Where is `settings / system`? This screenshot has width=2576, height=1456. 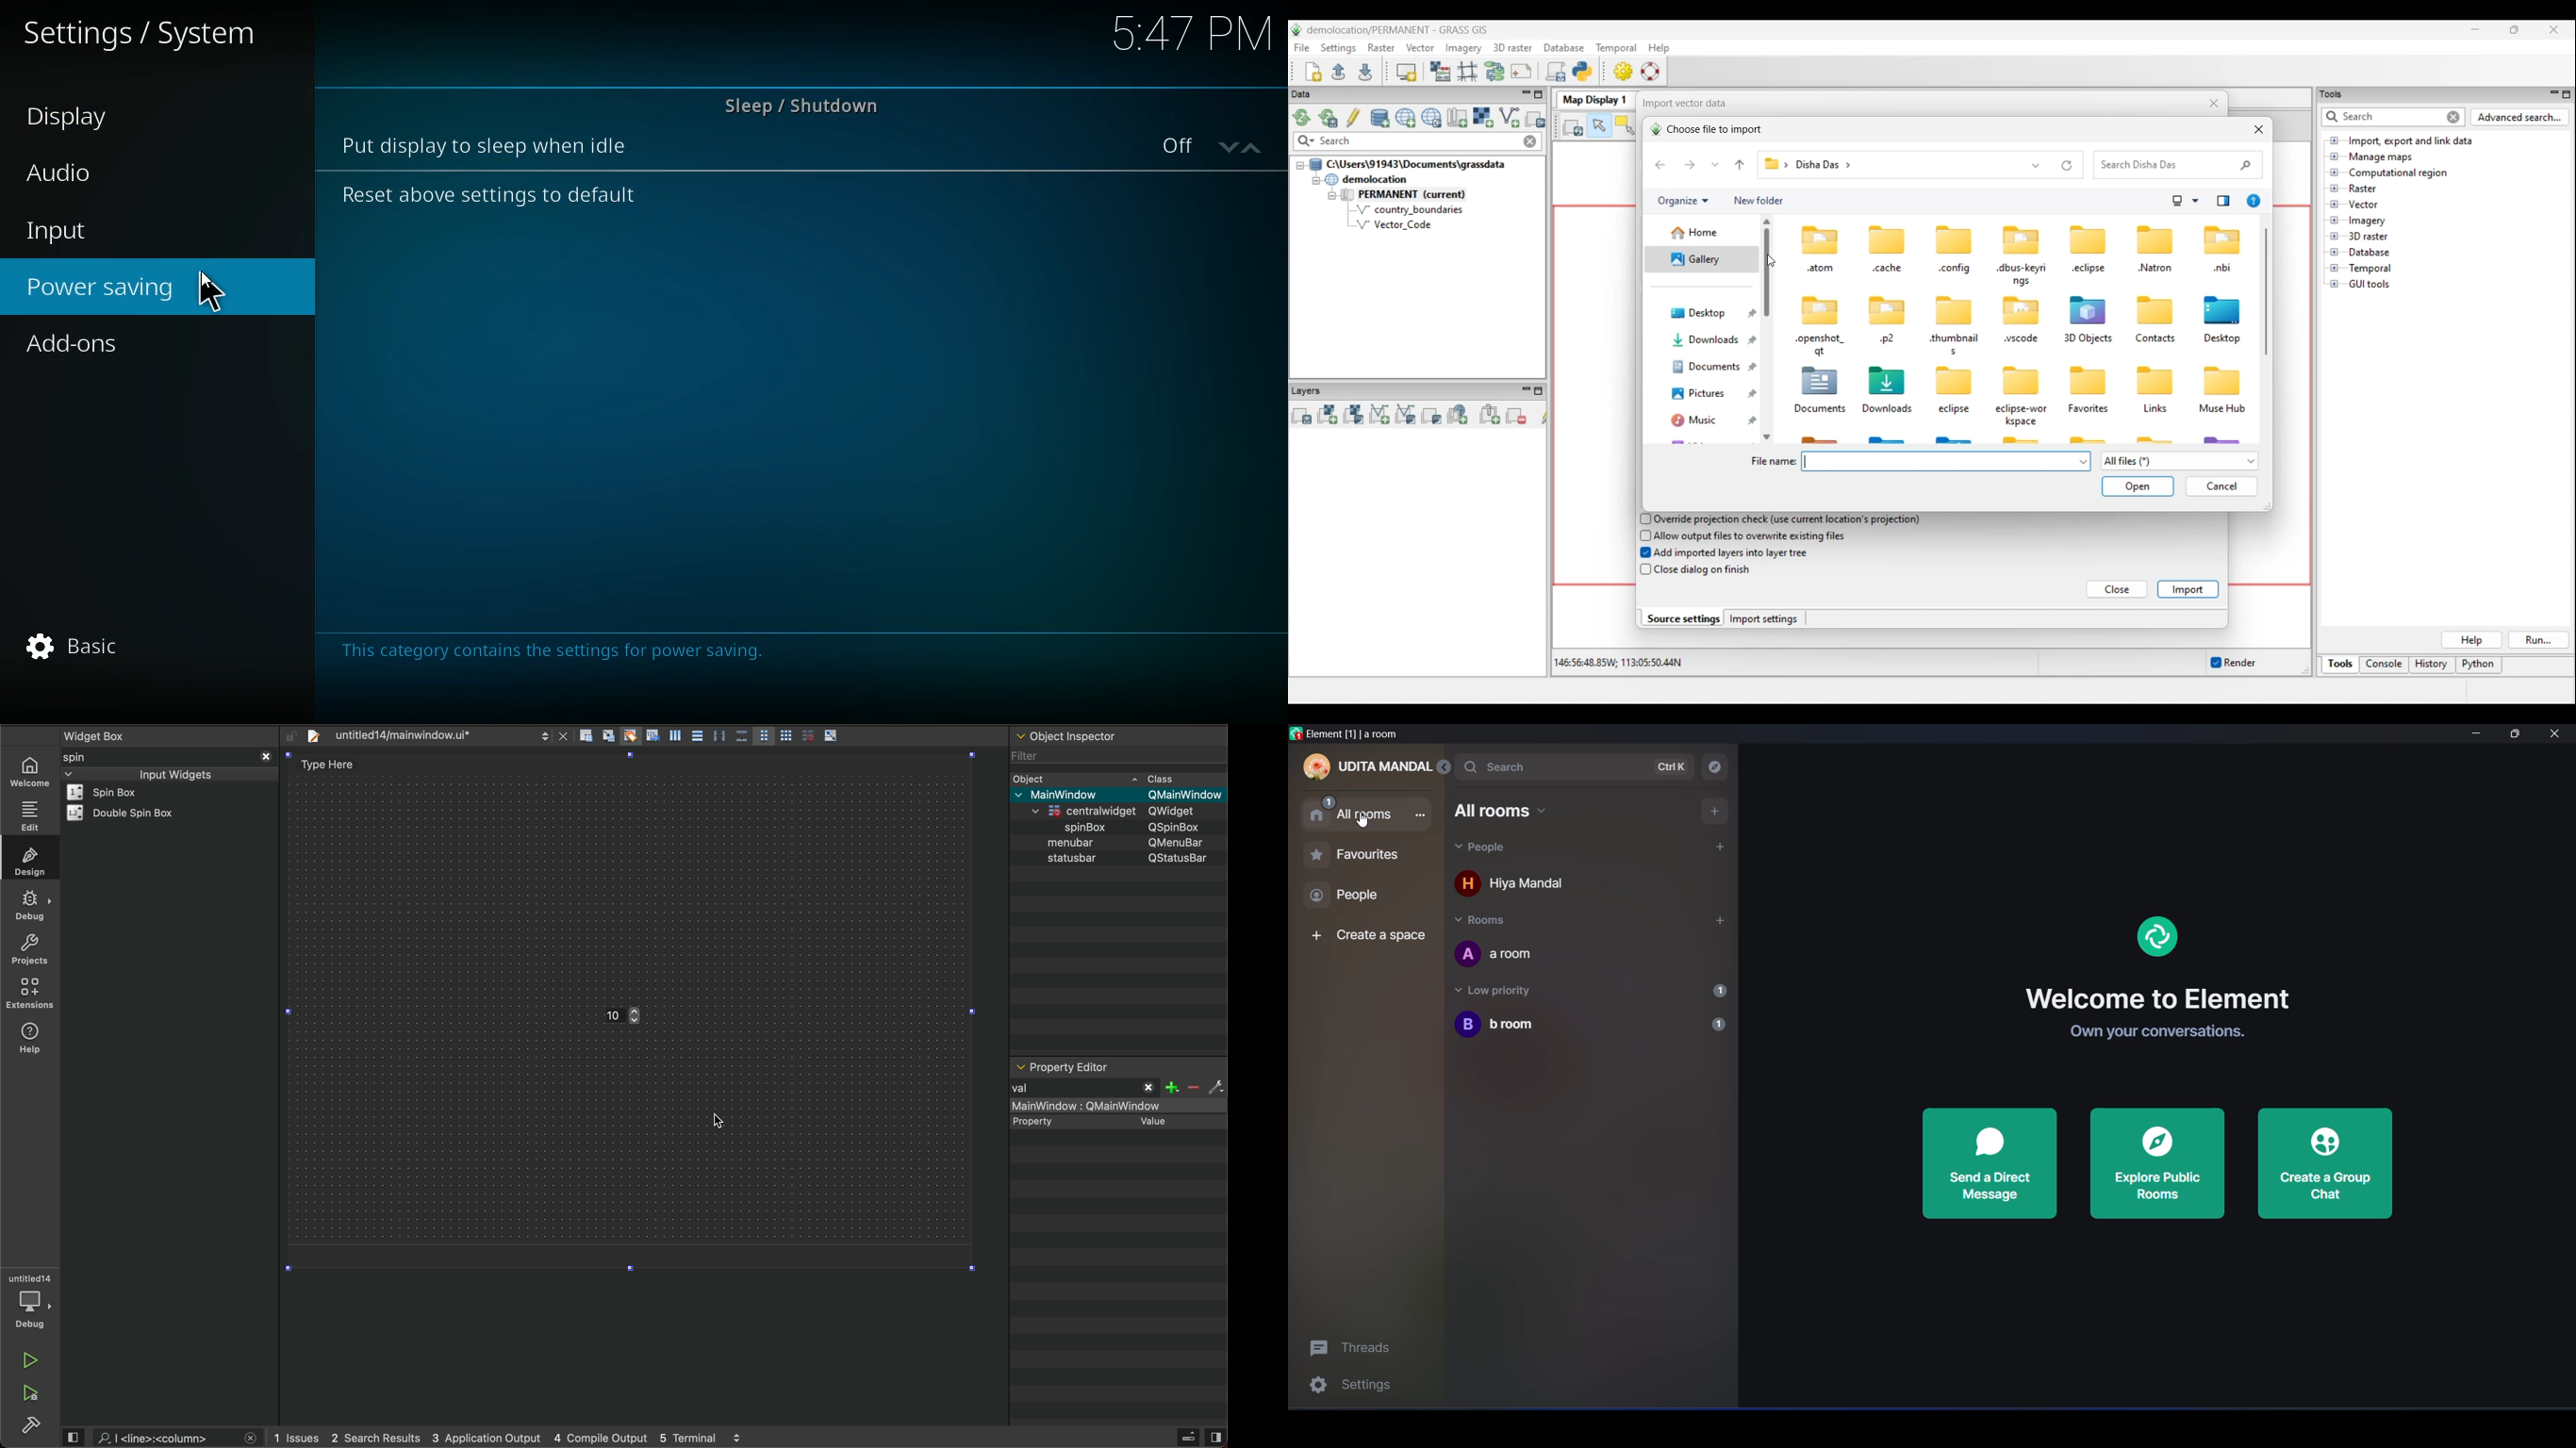 settings / system is located at coordinates (150, 39).